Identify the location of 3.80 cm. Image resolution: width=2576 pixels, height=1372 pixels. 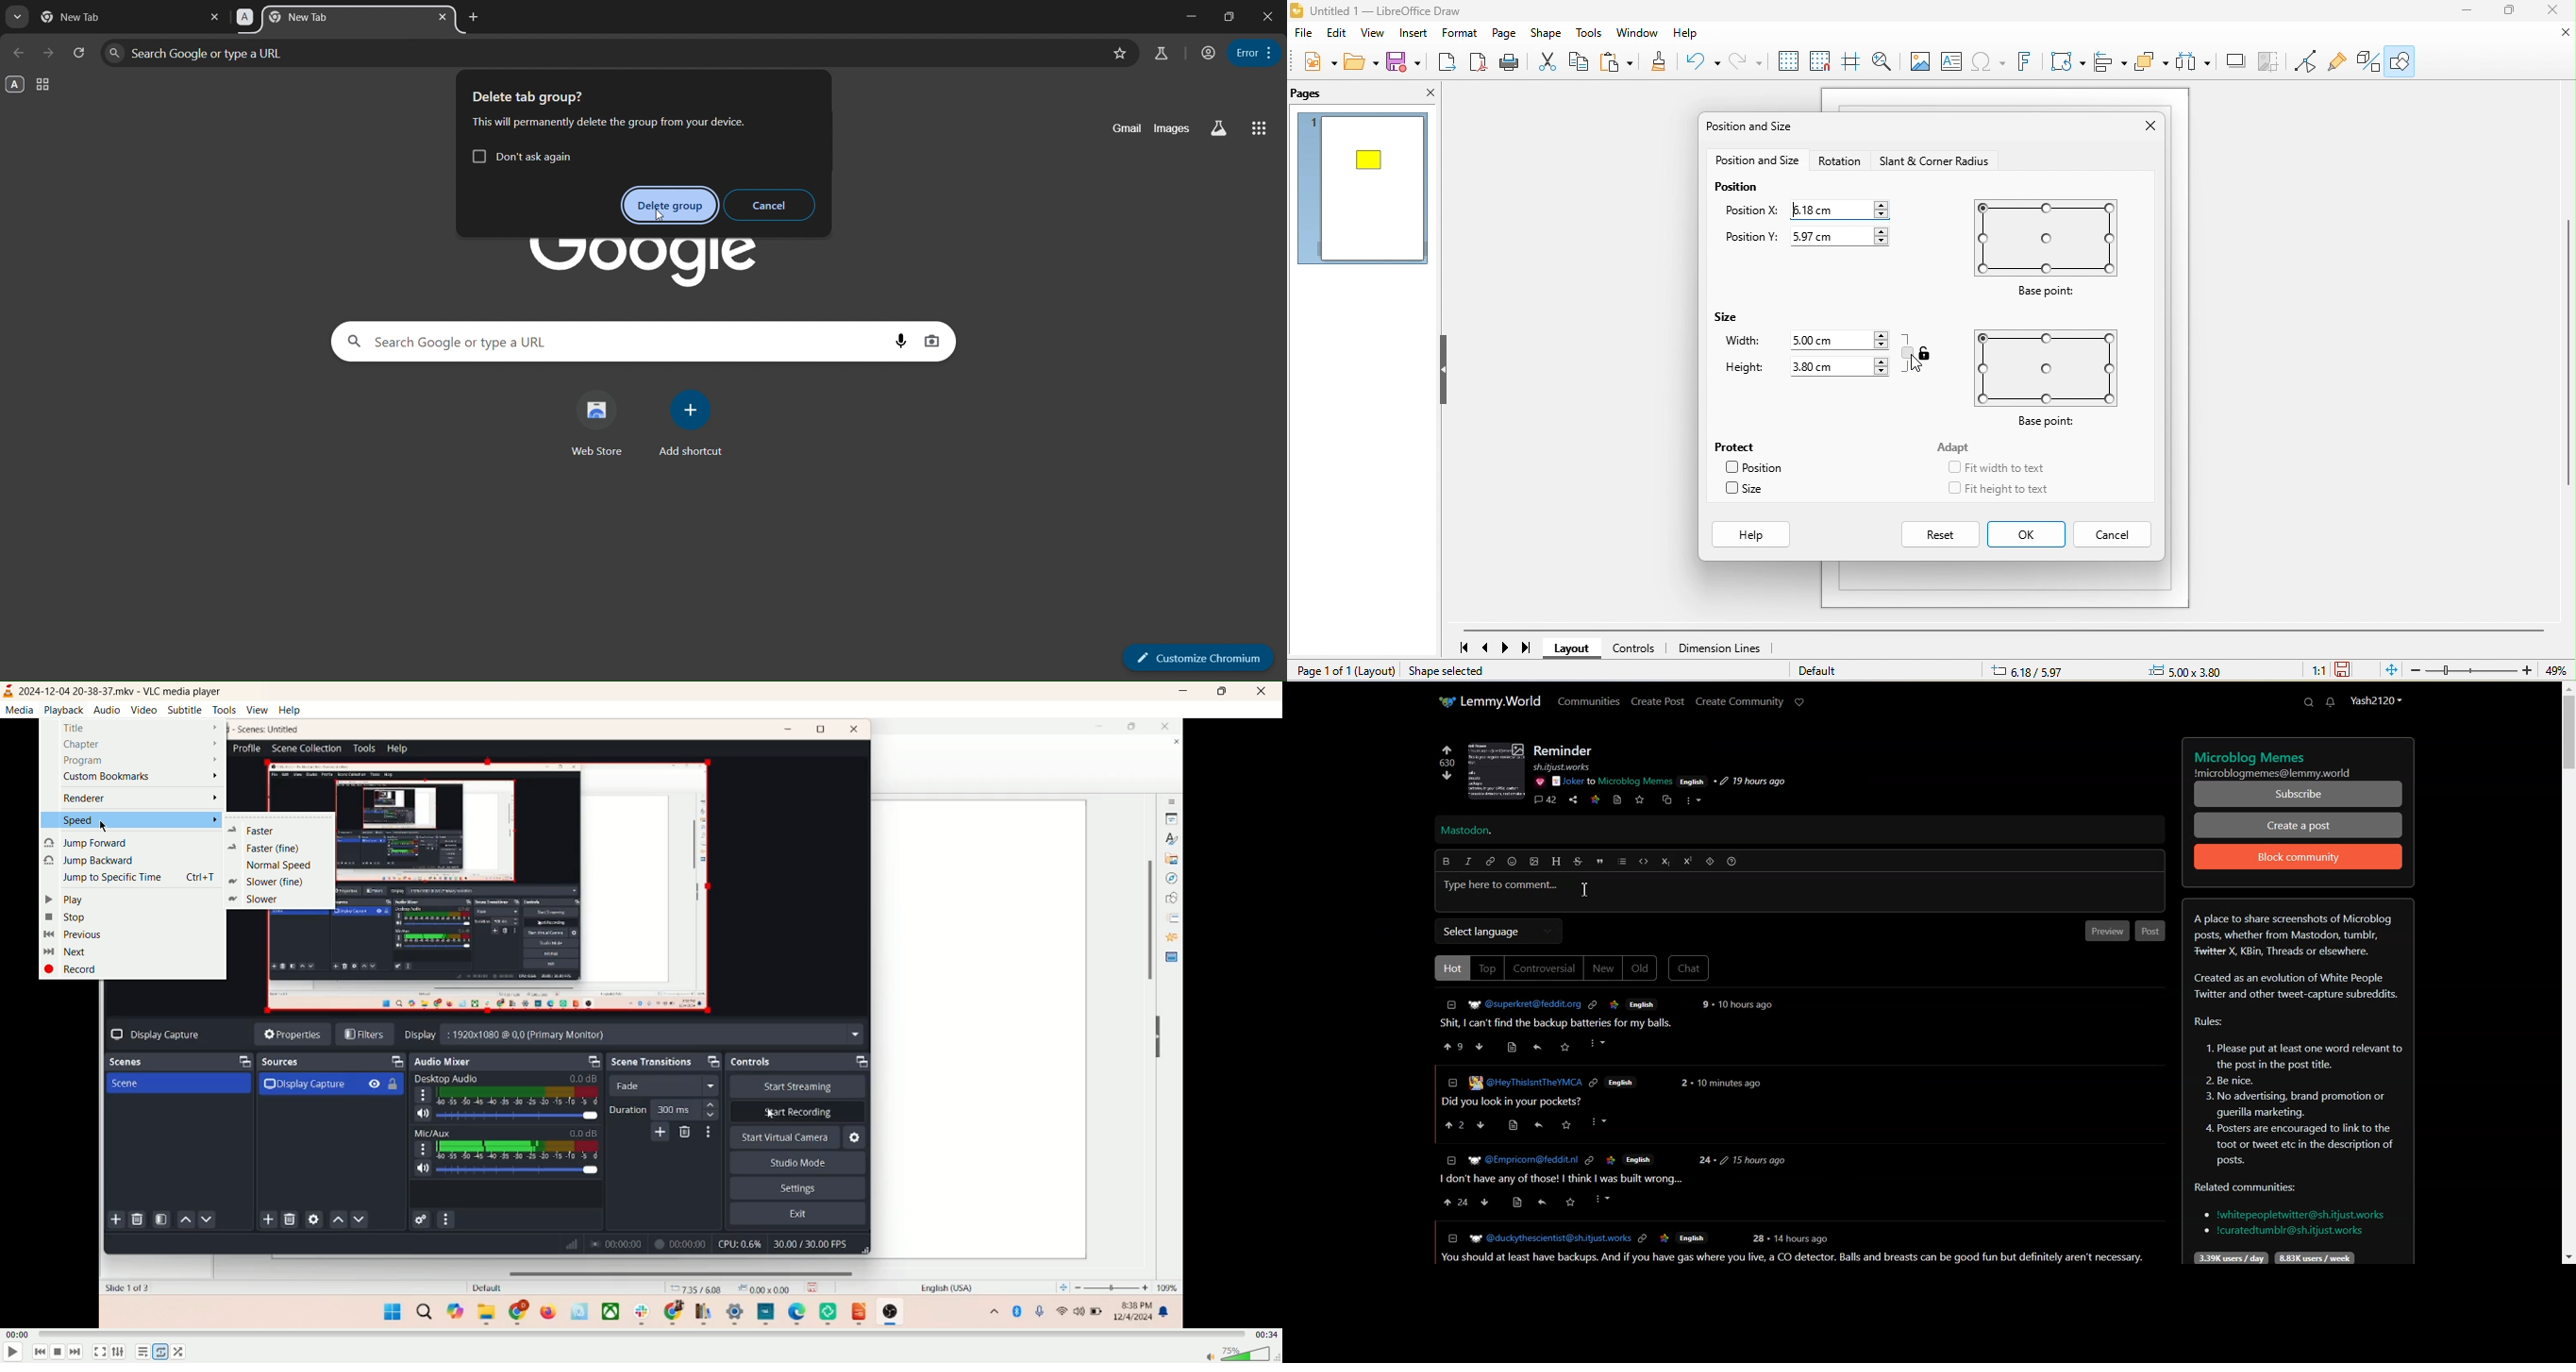
(1838, 368).